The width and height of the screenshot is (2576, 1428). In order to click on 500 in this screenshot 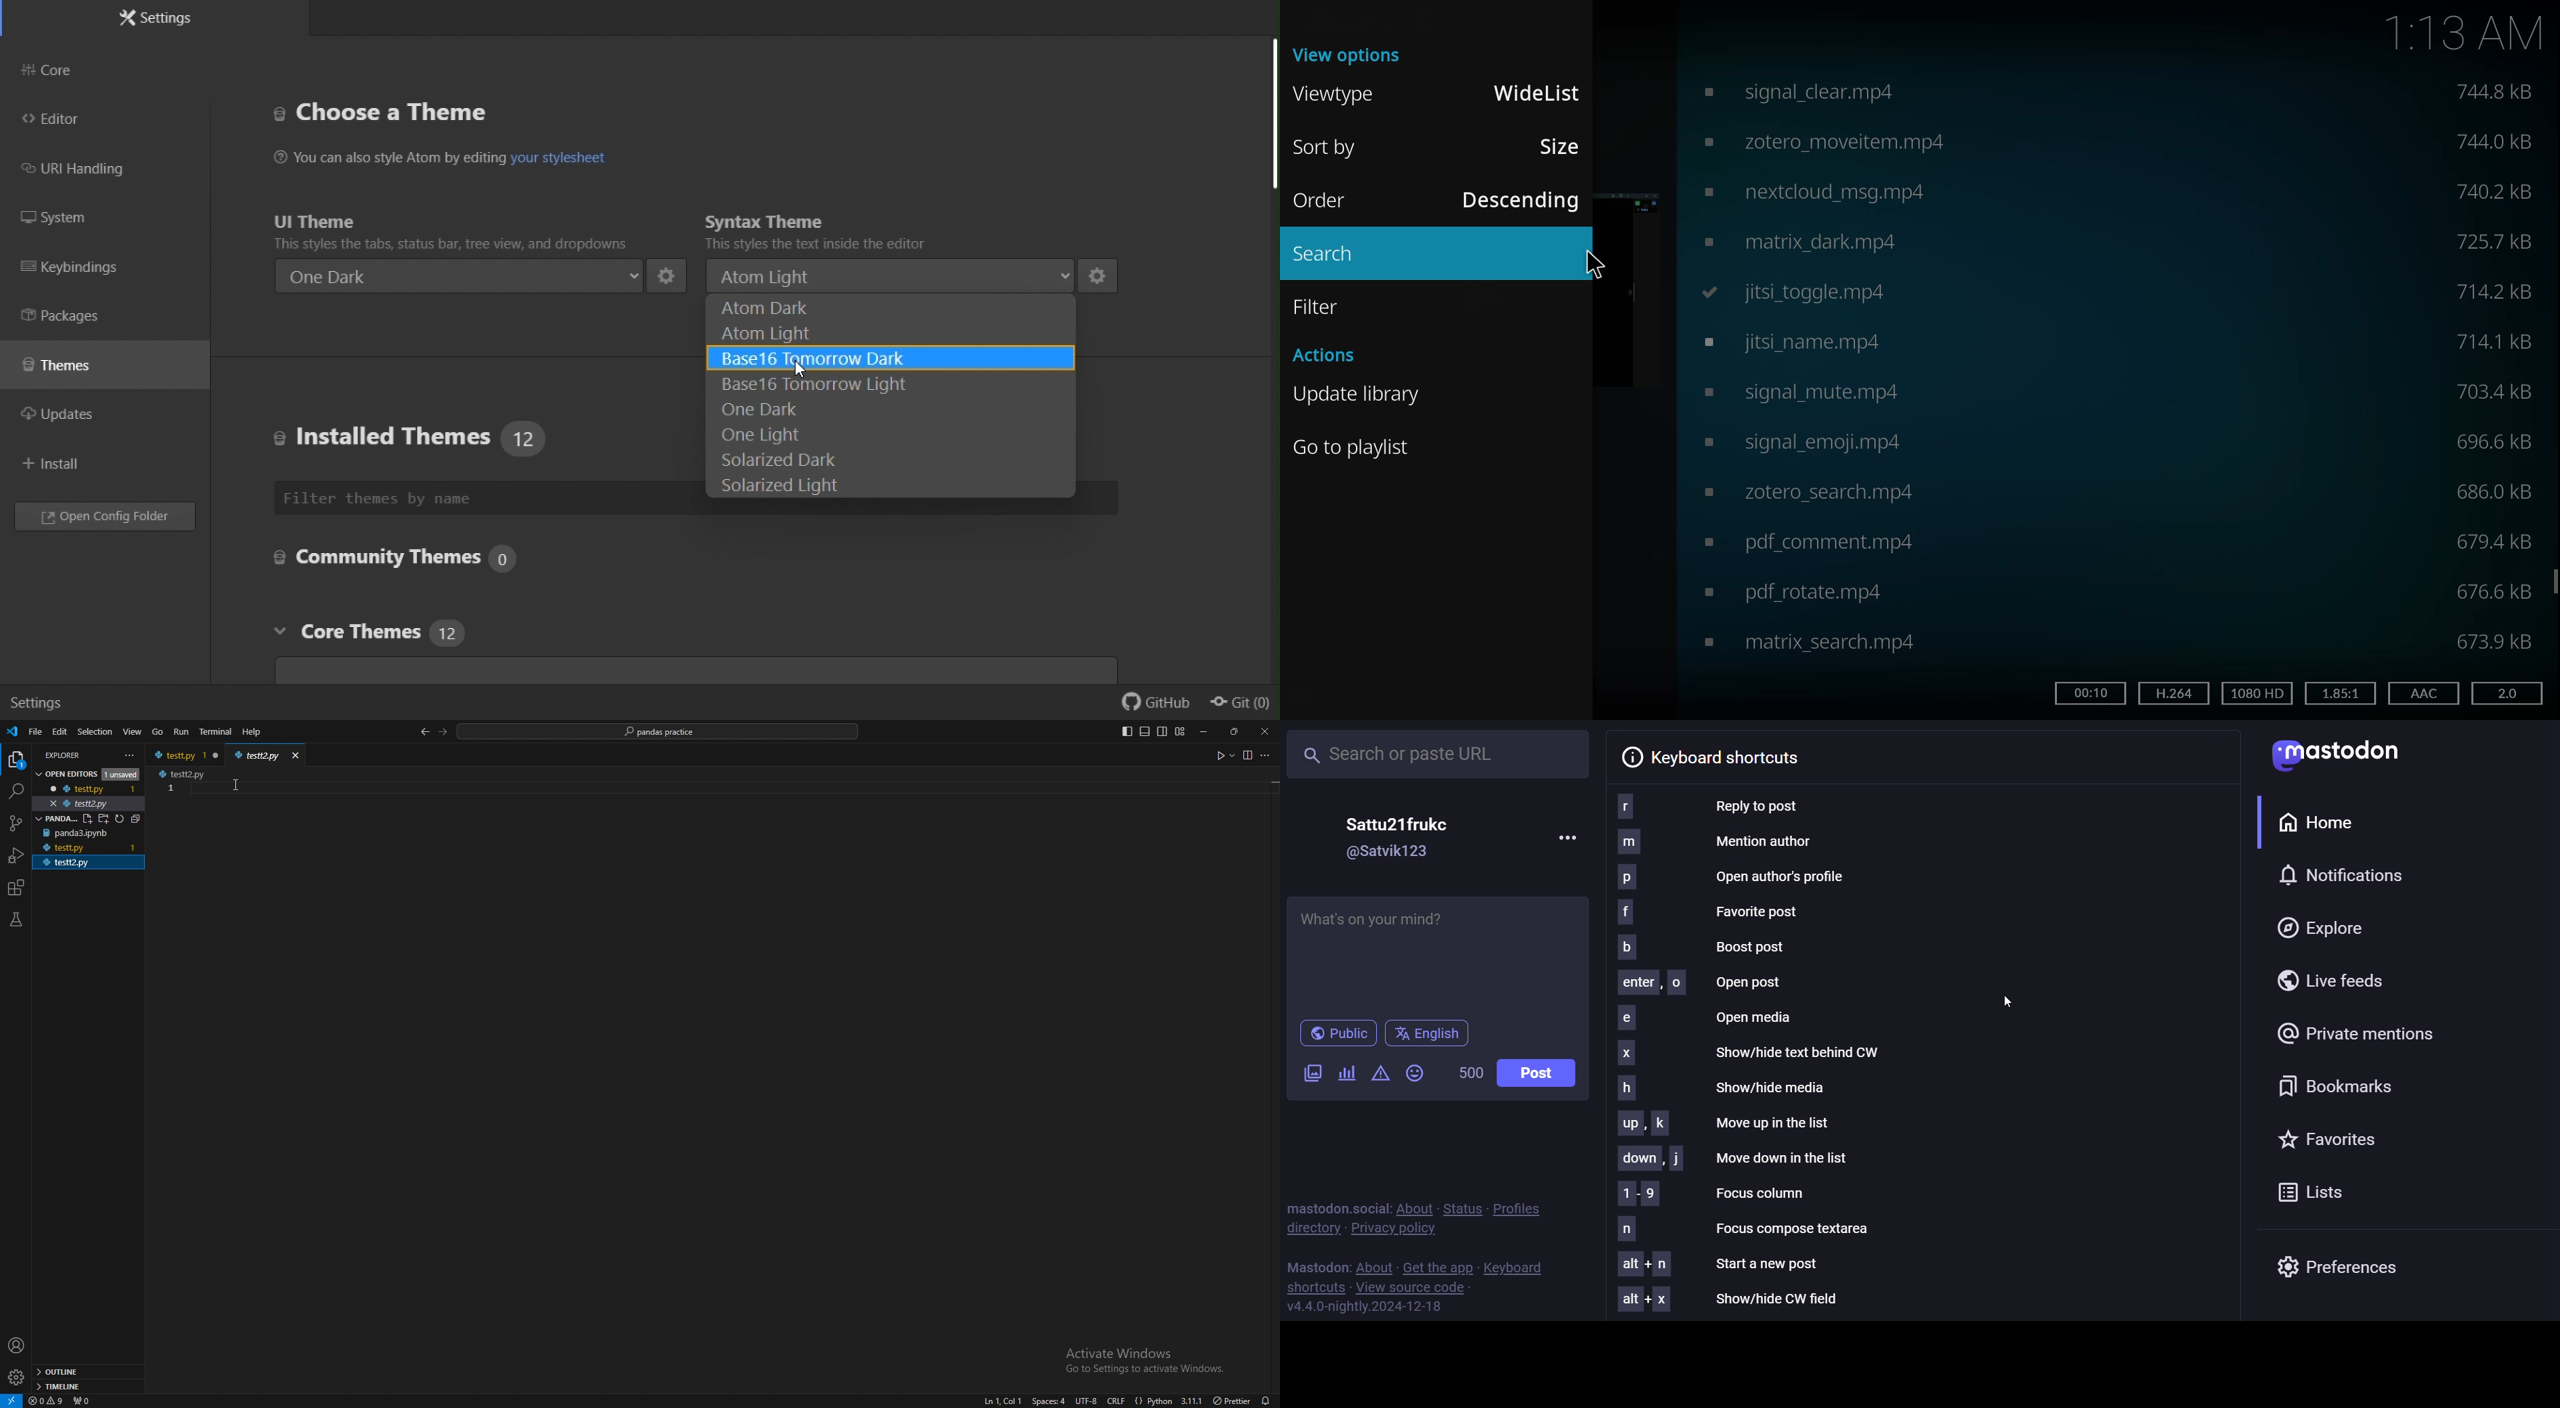, I will do `click(1471, 1071)`.